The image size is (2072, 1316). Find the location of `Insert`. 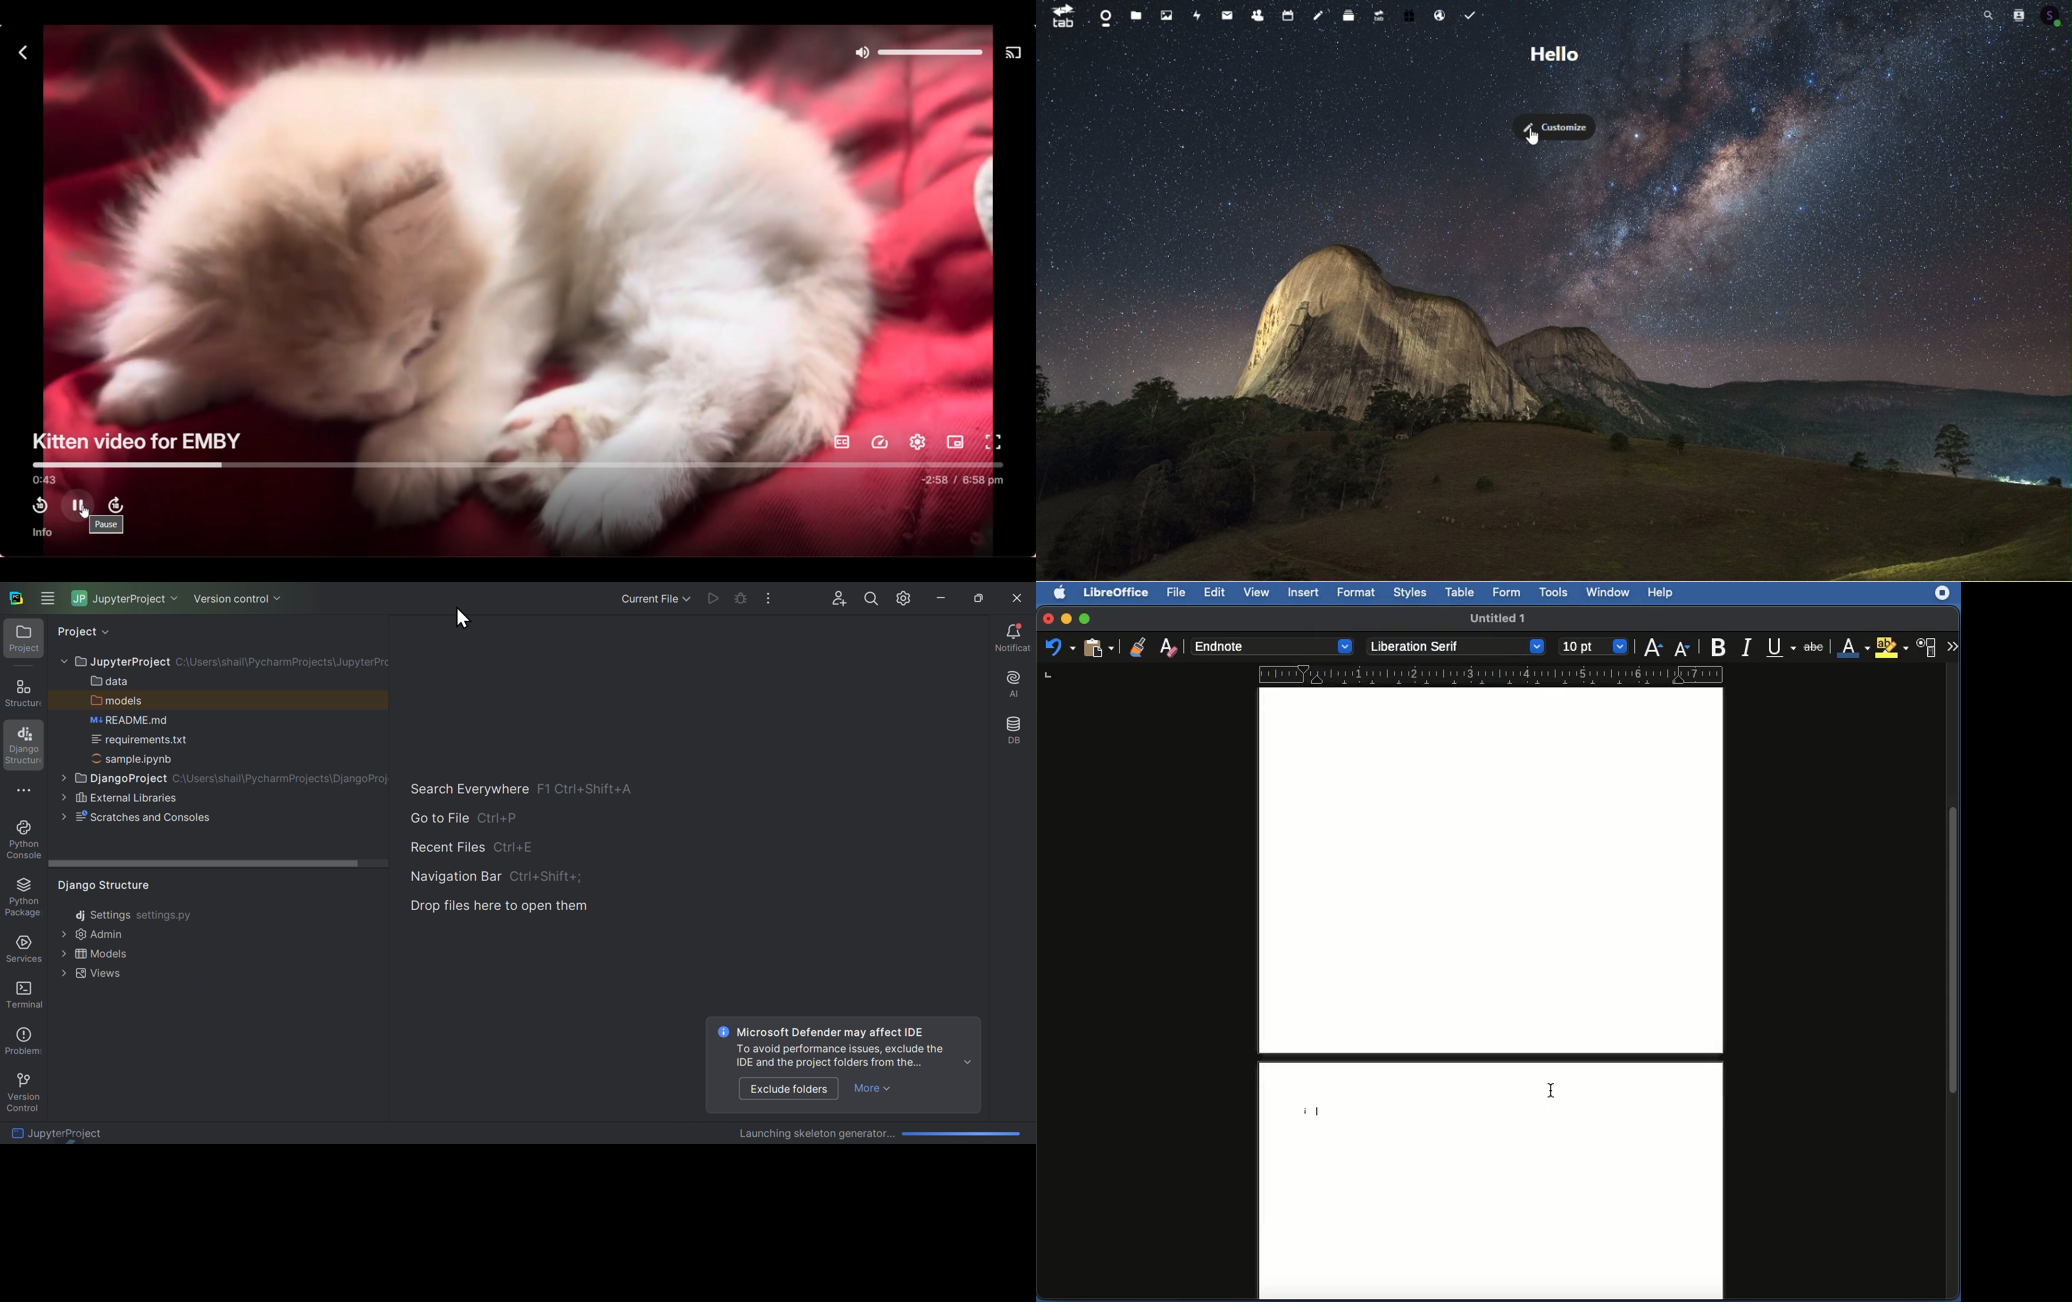

Insert is located at coordinates (1302, 592).